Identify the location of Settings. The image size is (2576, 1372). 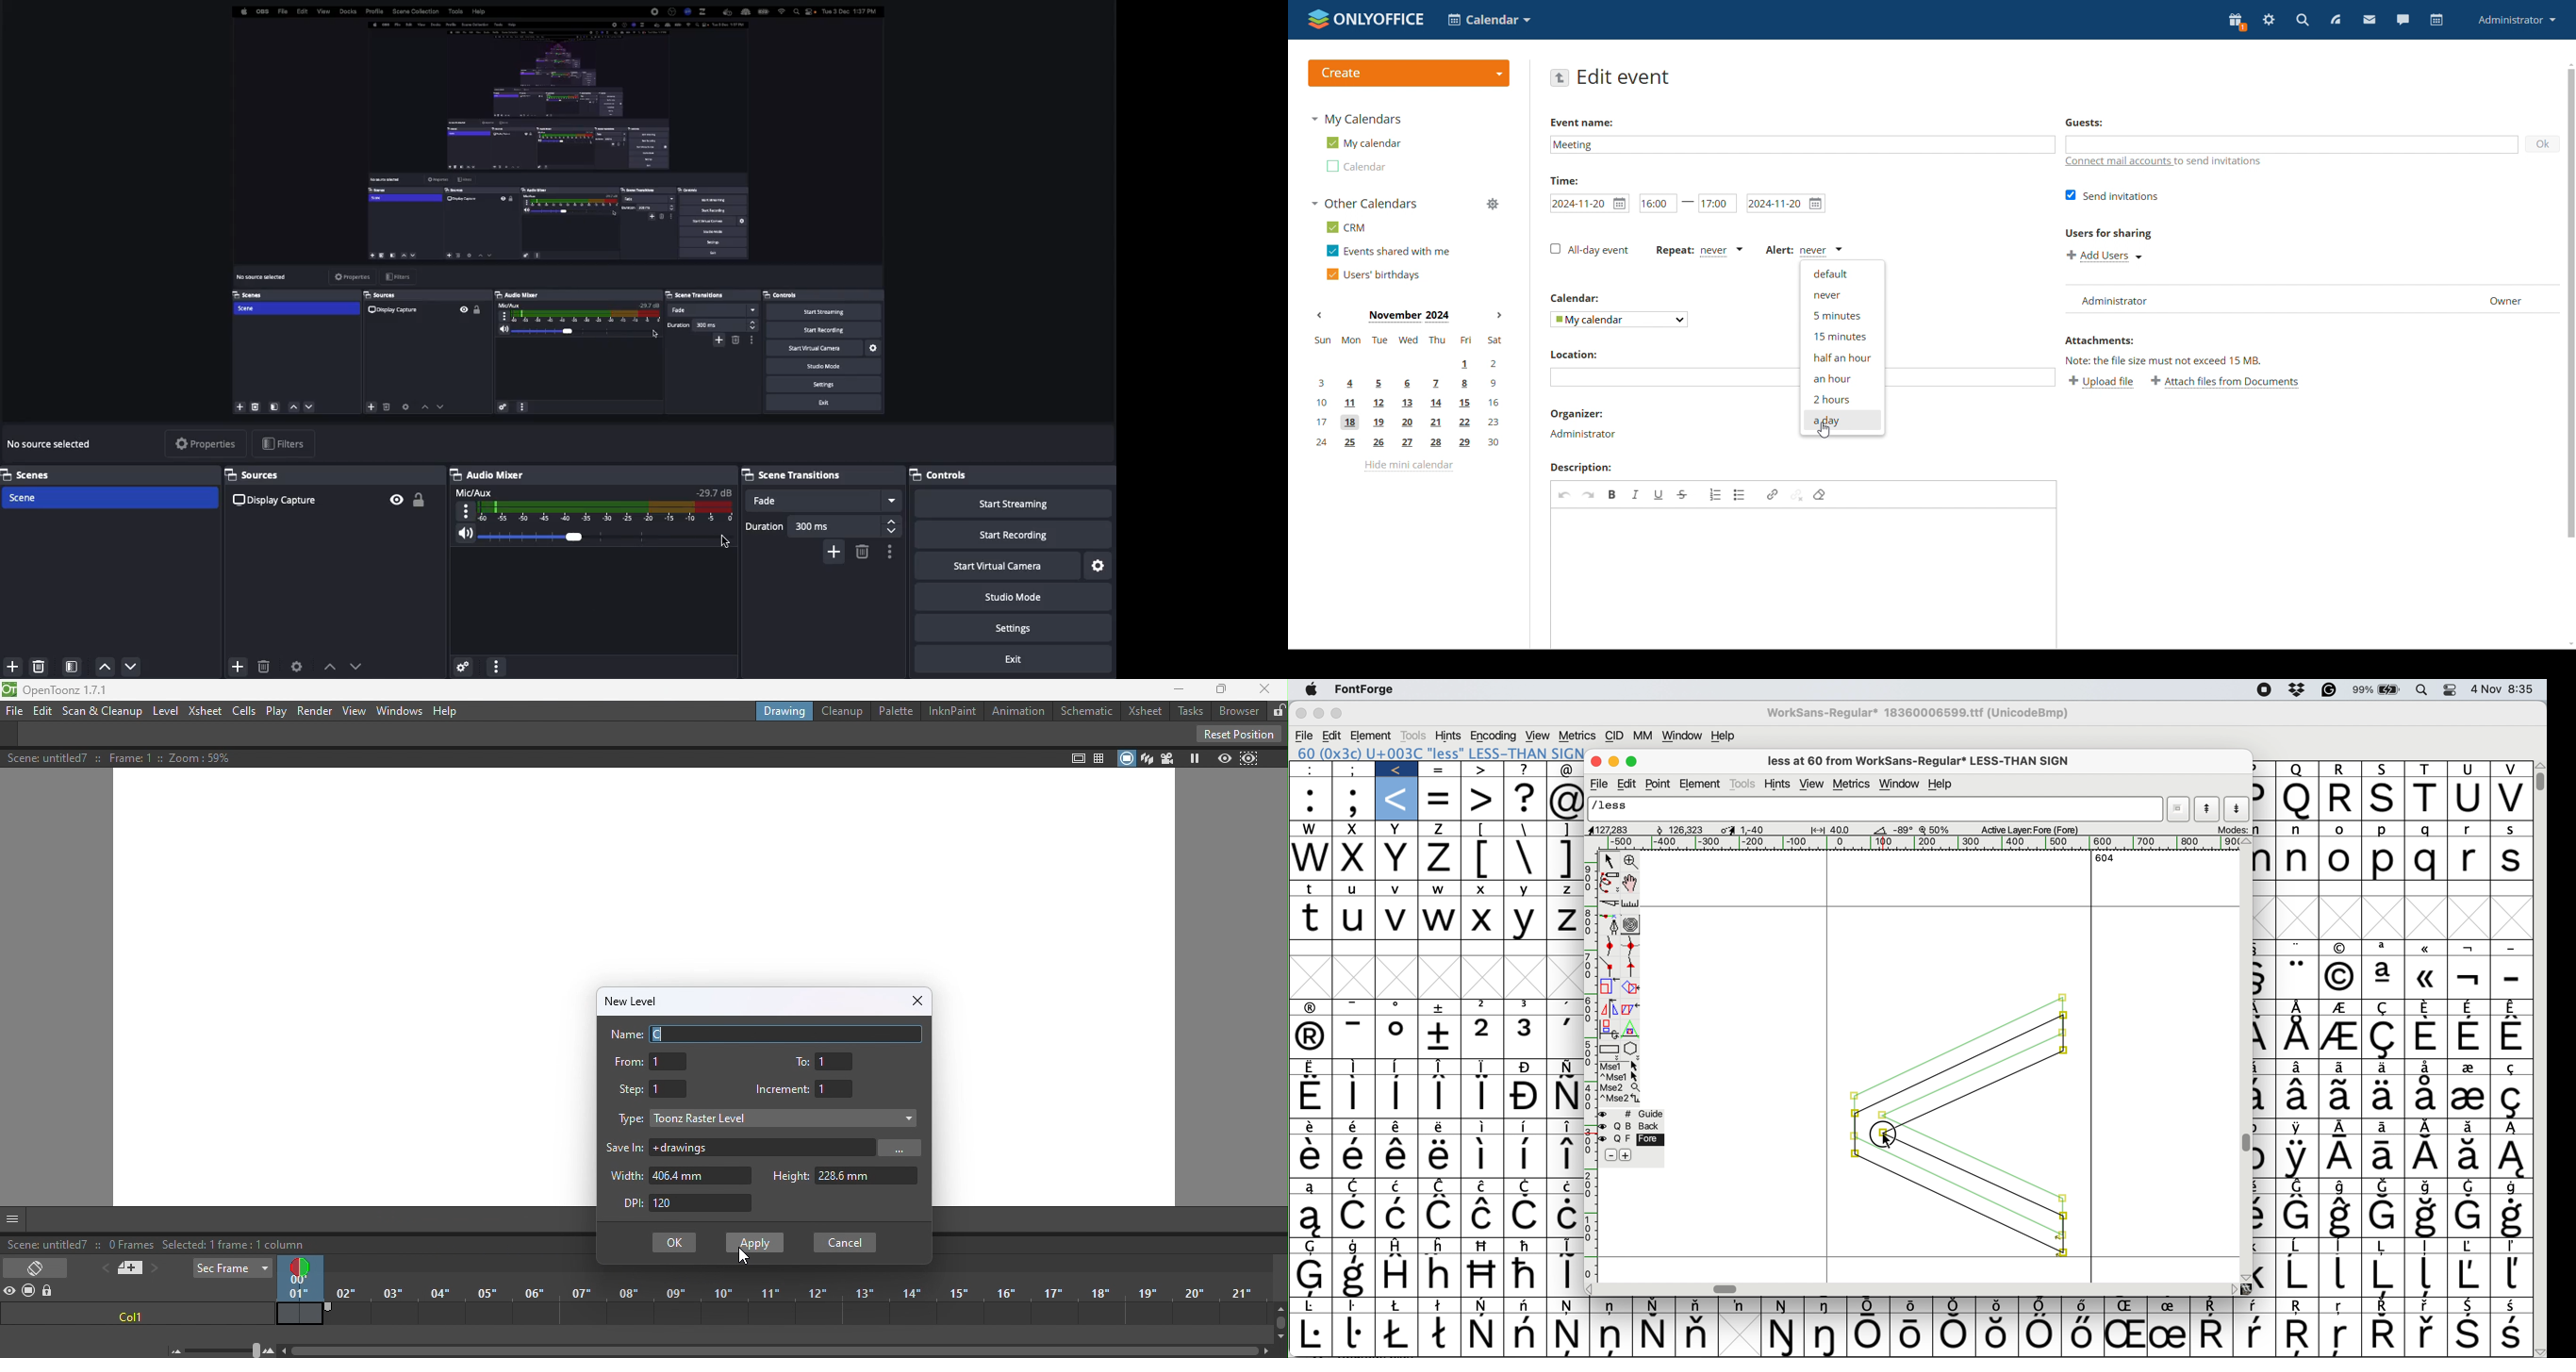
(1099, 565).